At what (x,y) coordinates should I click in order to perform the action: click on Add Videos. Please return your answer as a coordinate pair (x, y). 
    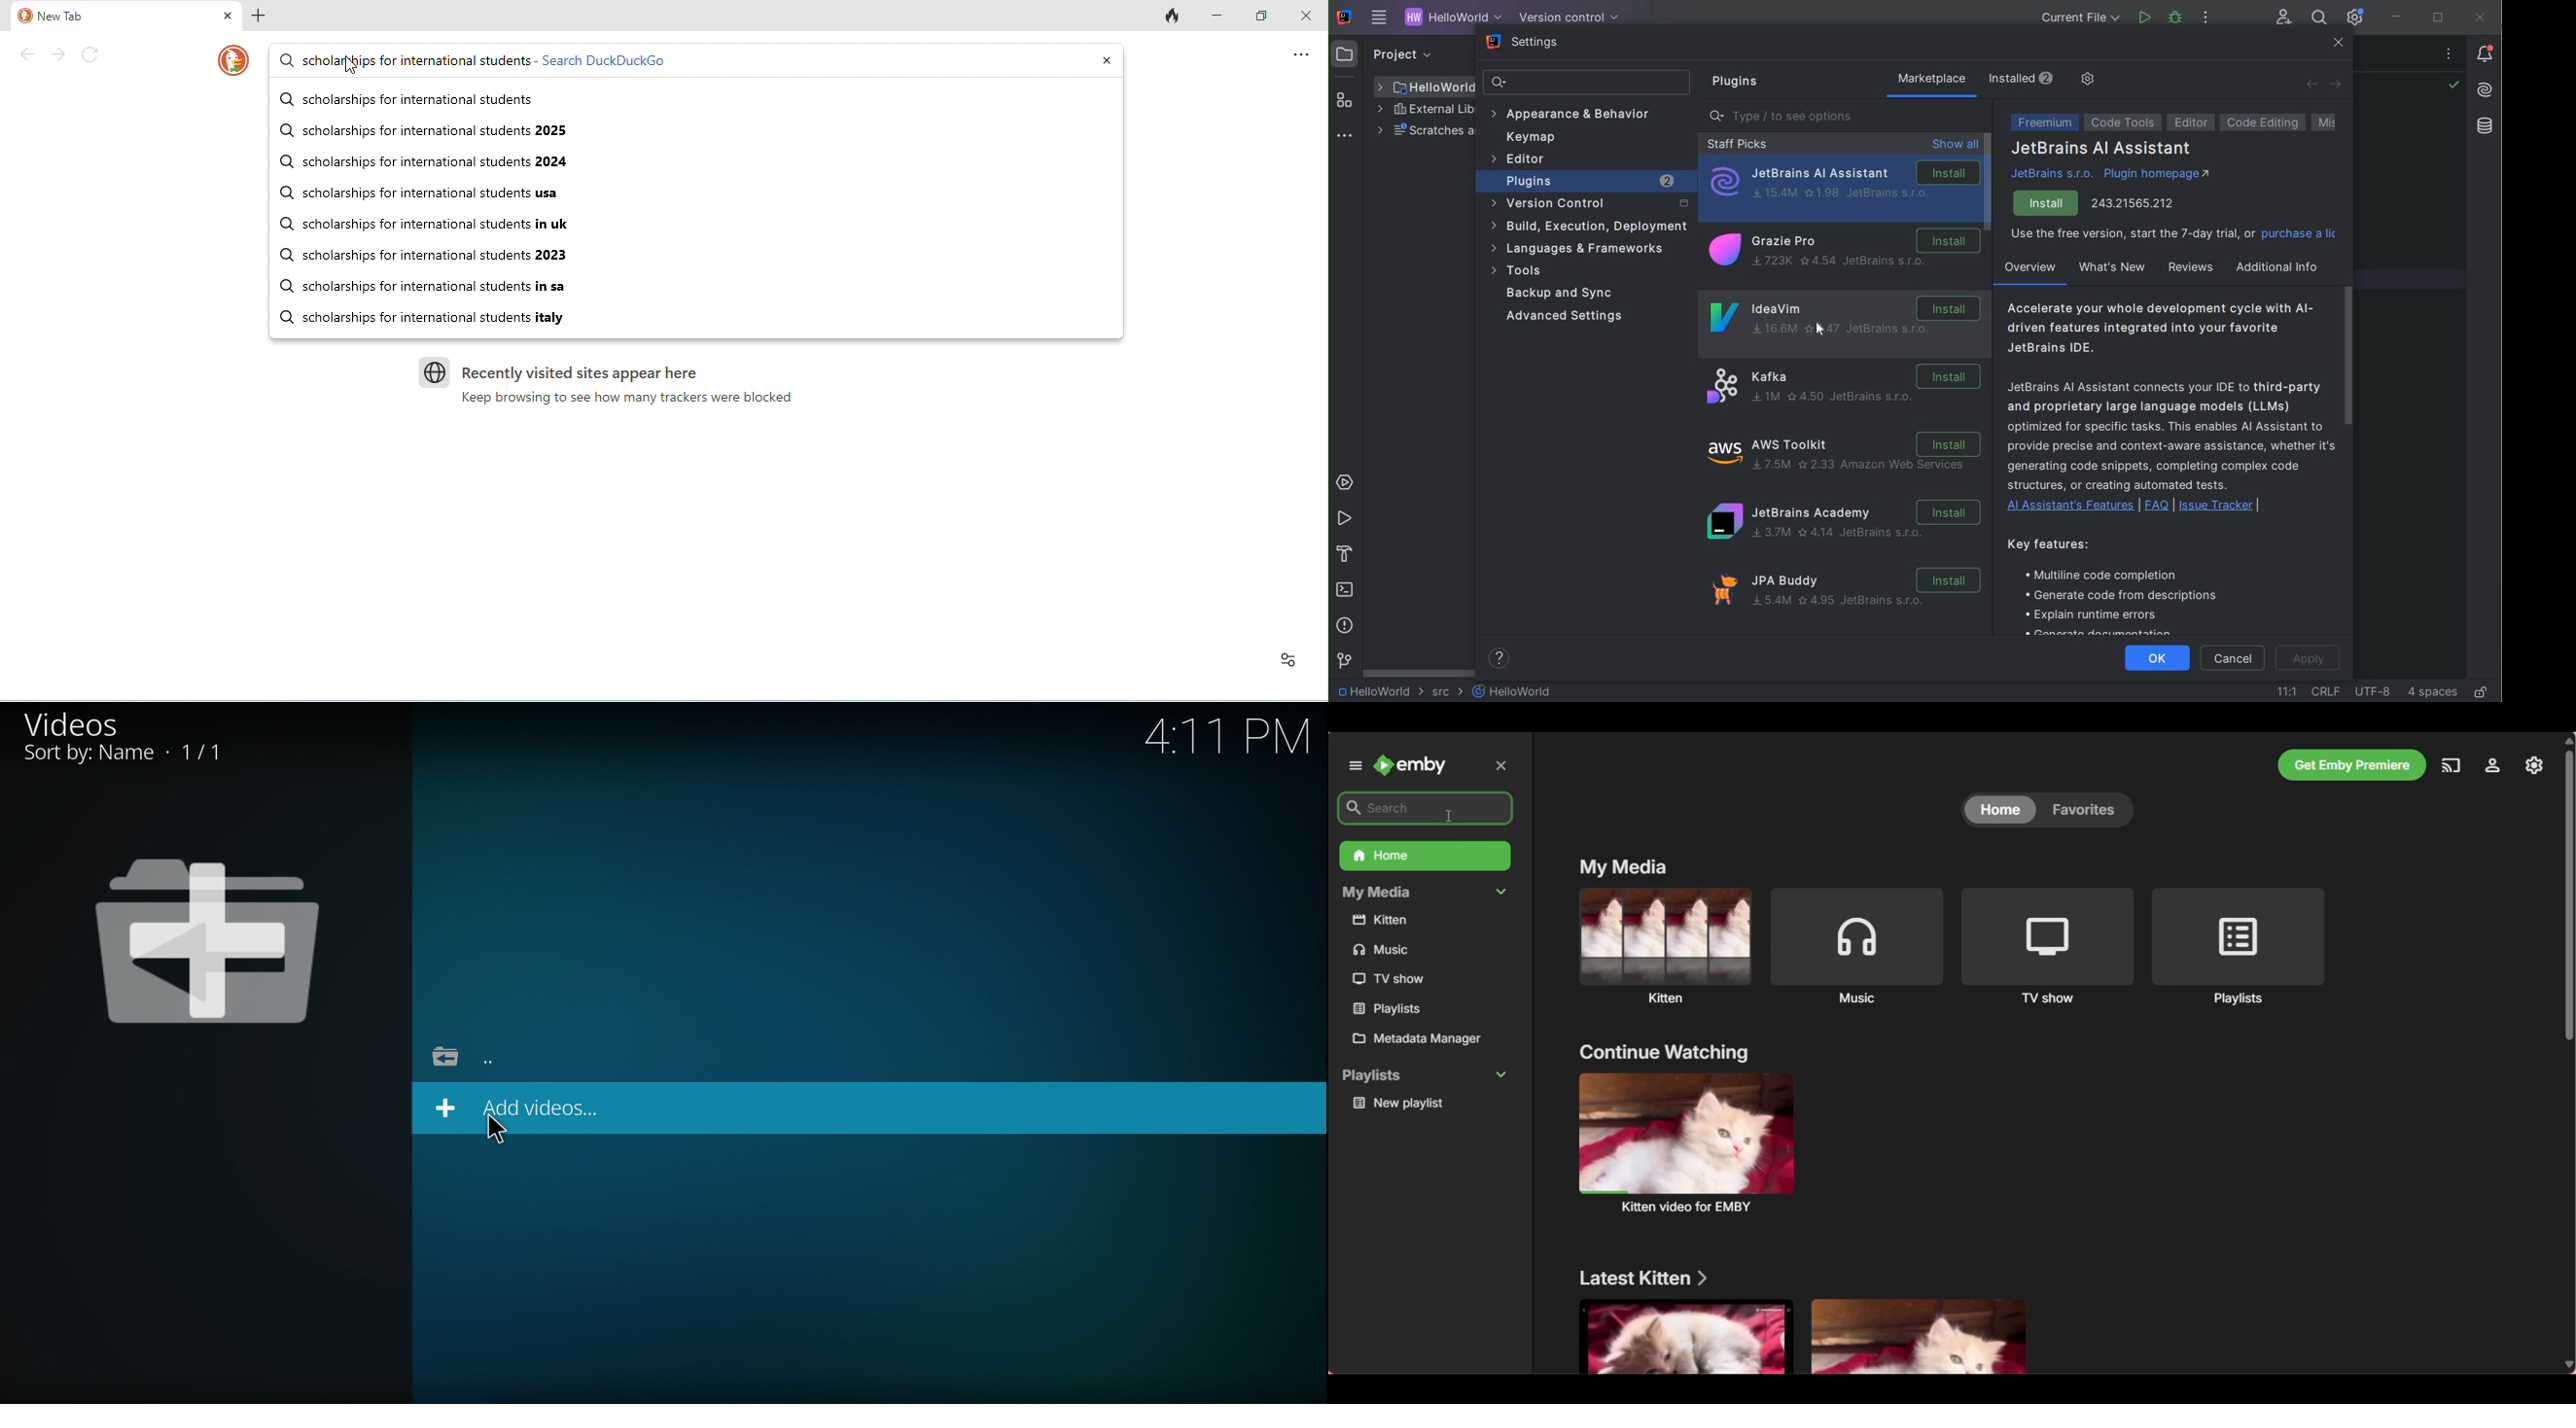
    Looking at the image, I should click on (514, 1108).